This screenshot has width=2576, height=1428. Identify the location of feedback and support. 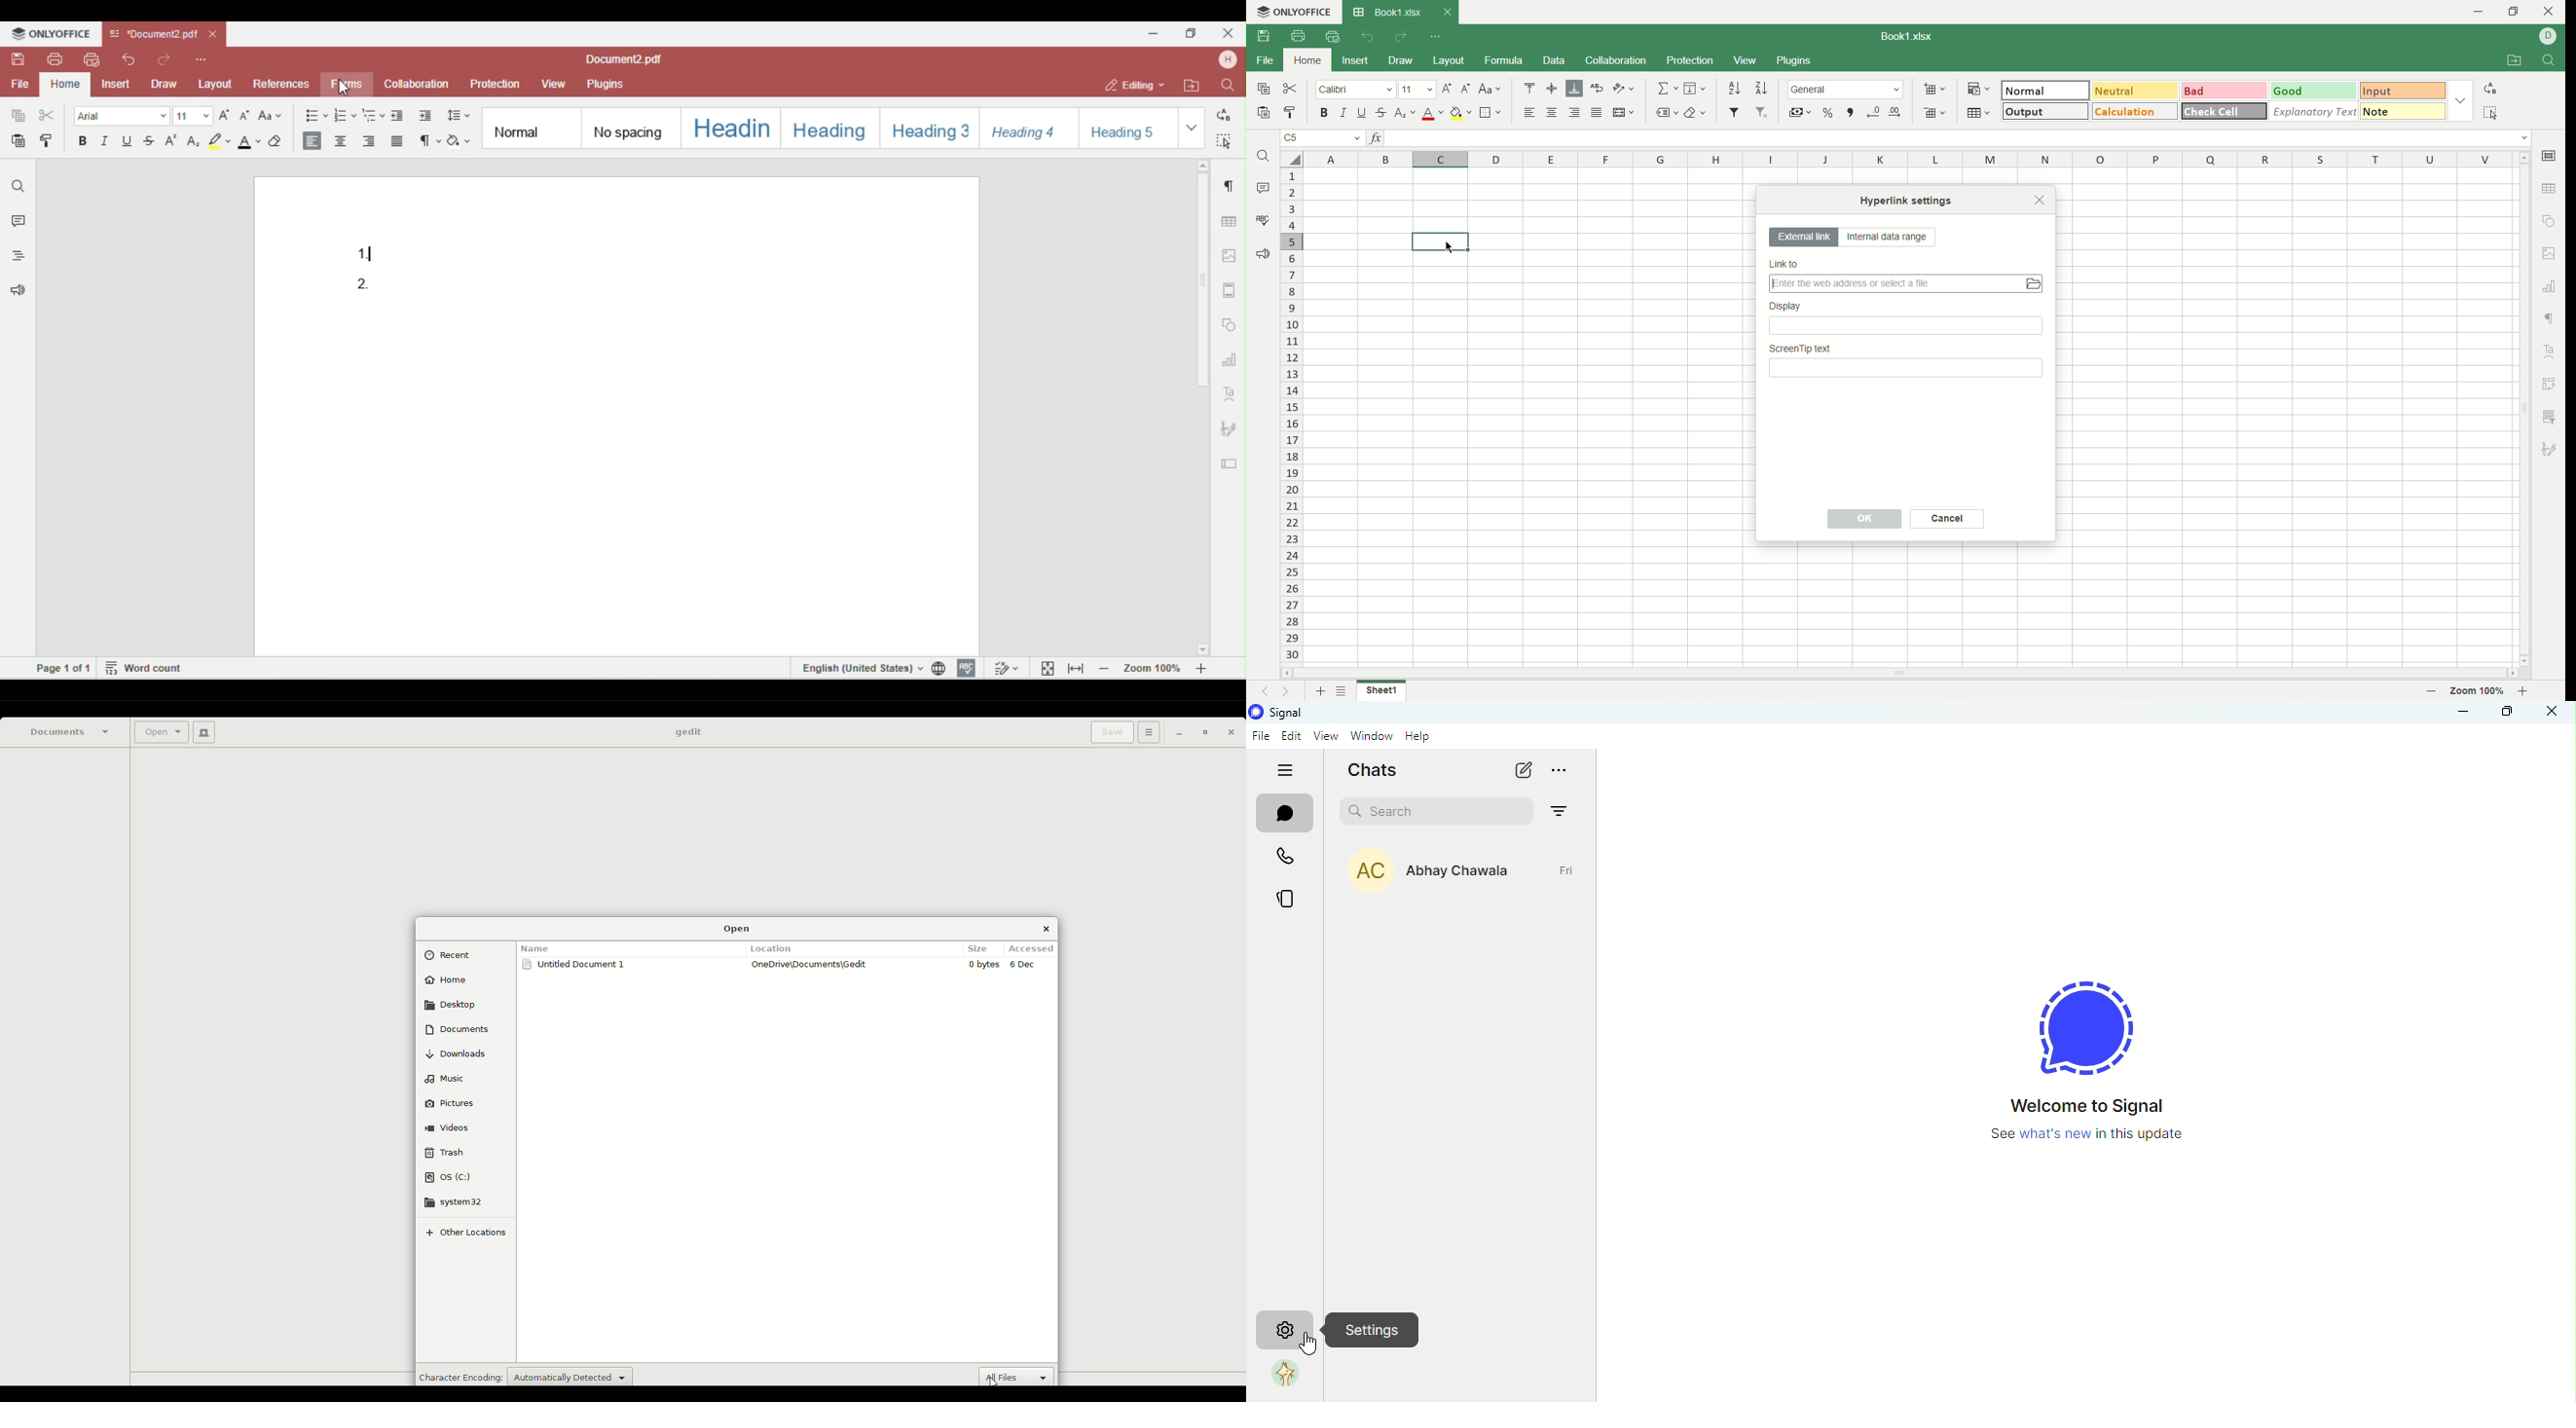
(1263, 254).